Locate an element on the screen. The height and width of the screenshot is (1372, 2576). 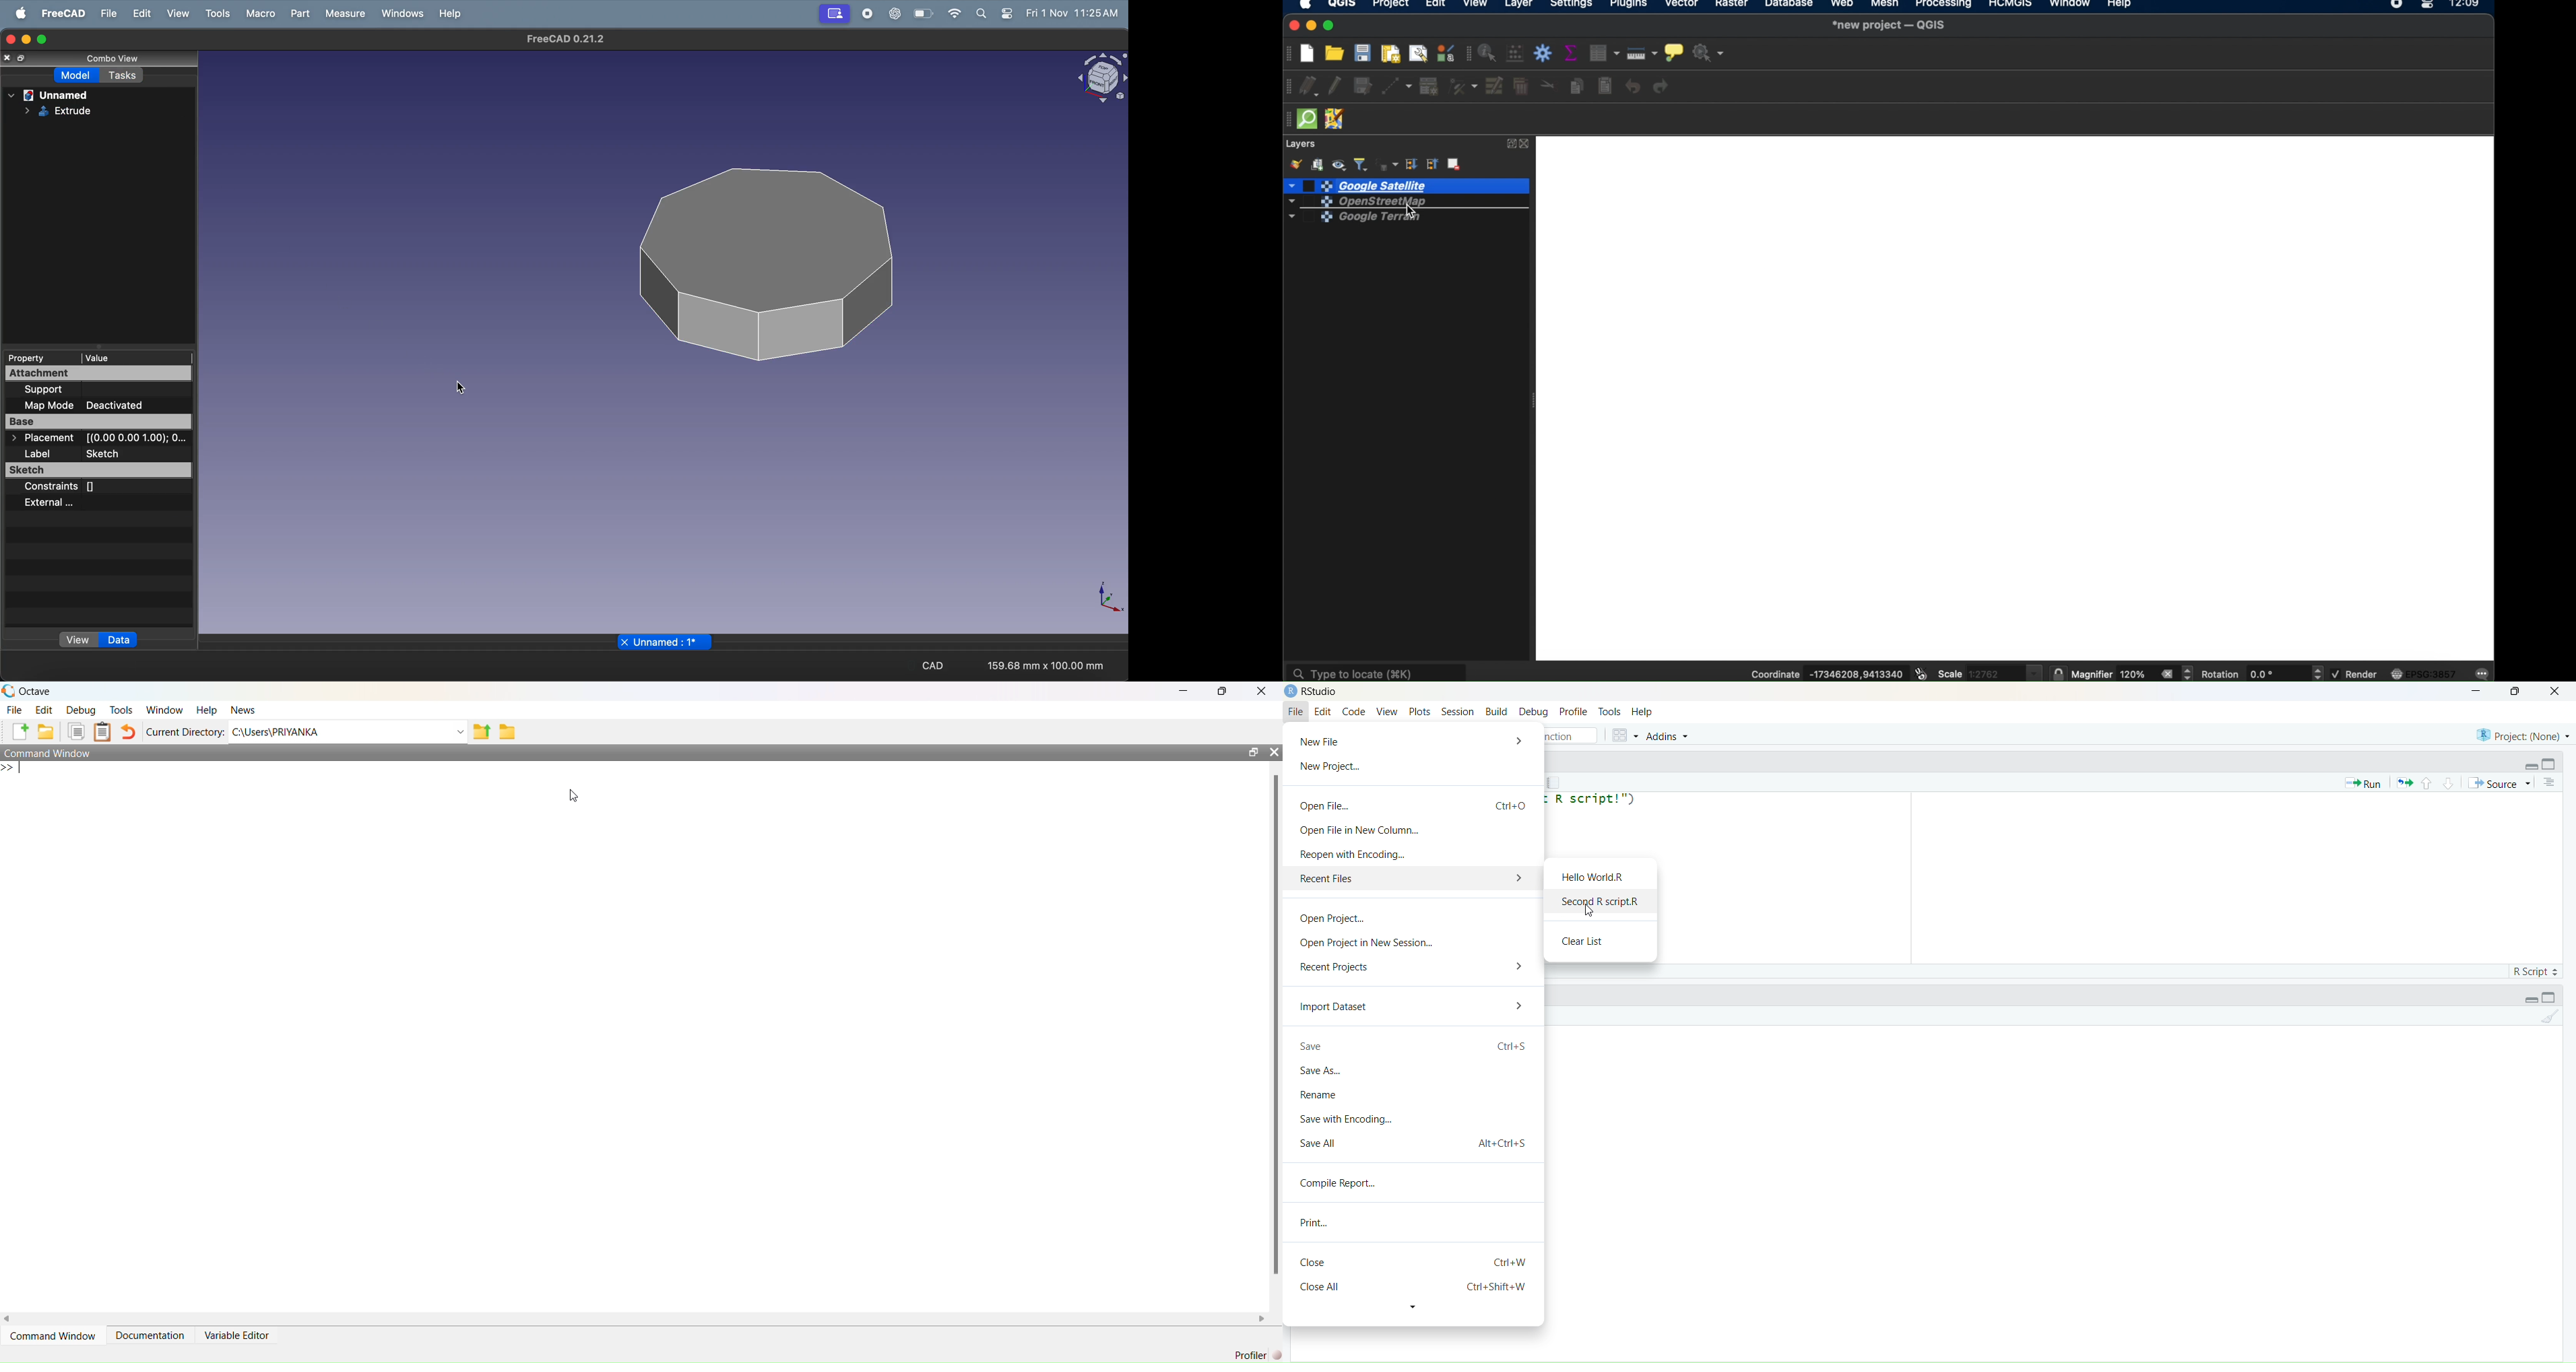
Edit is located at coordinates (1323, 712).